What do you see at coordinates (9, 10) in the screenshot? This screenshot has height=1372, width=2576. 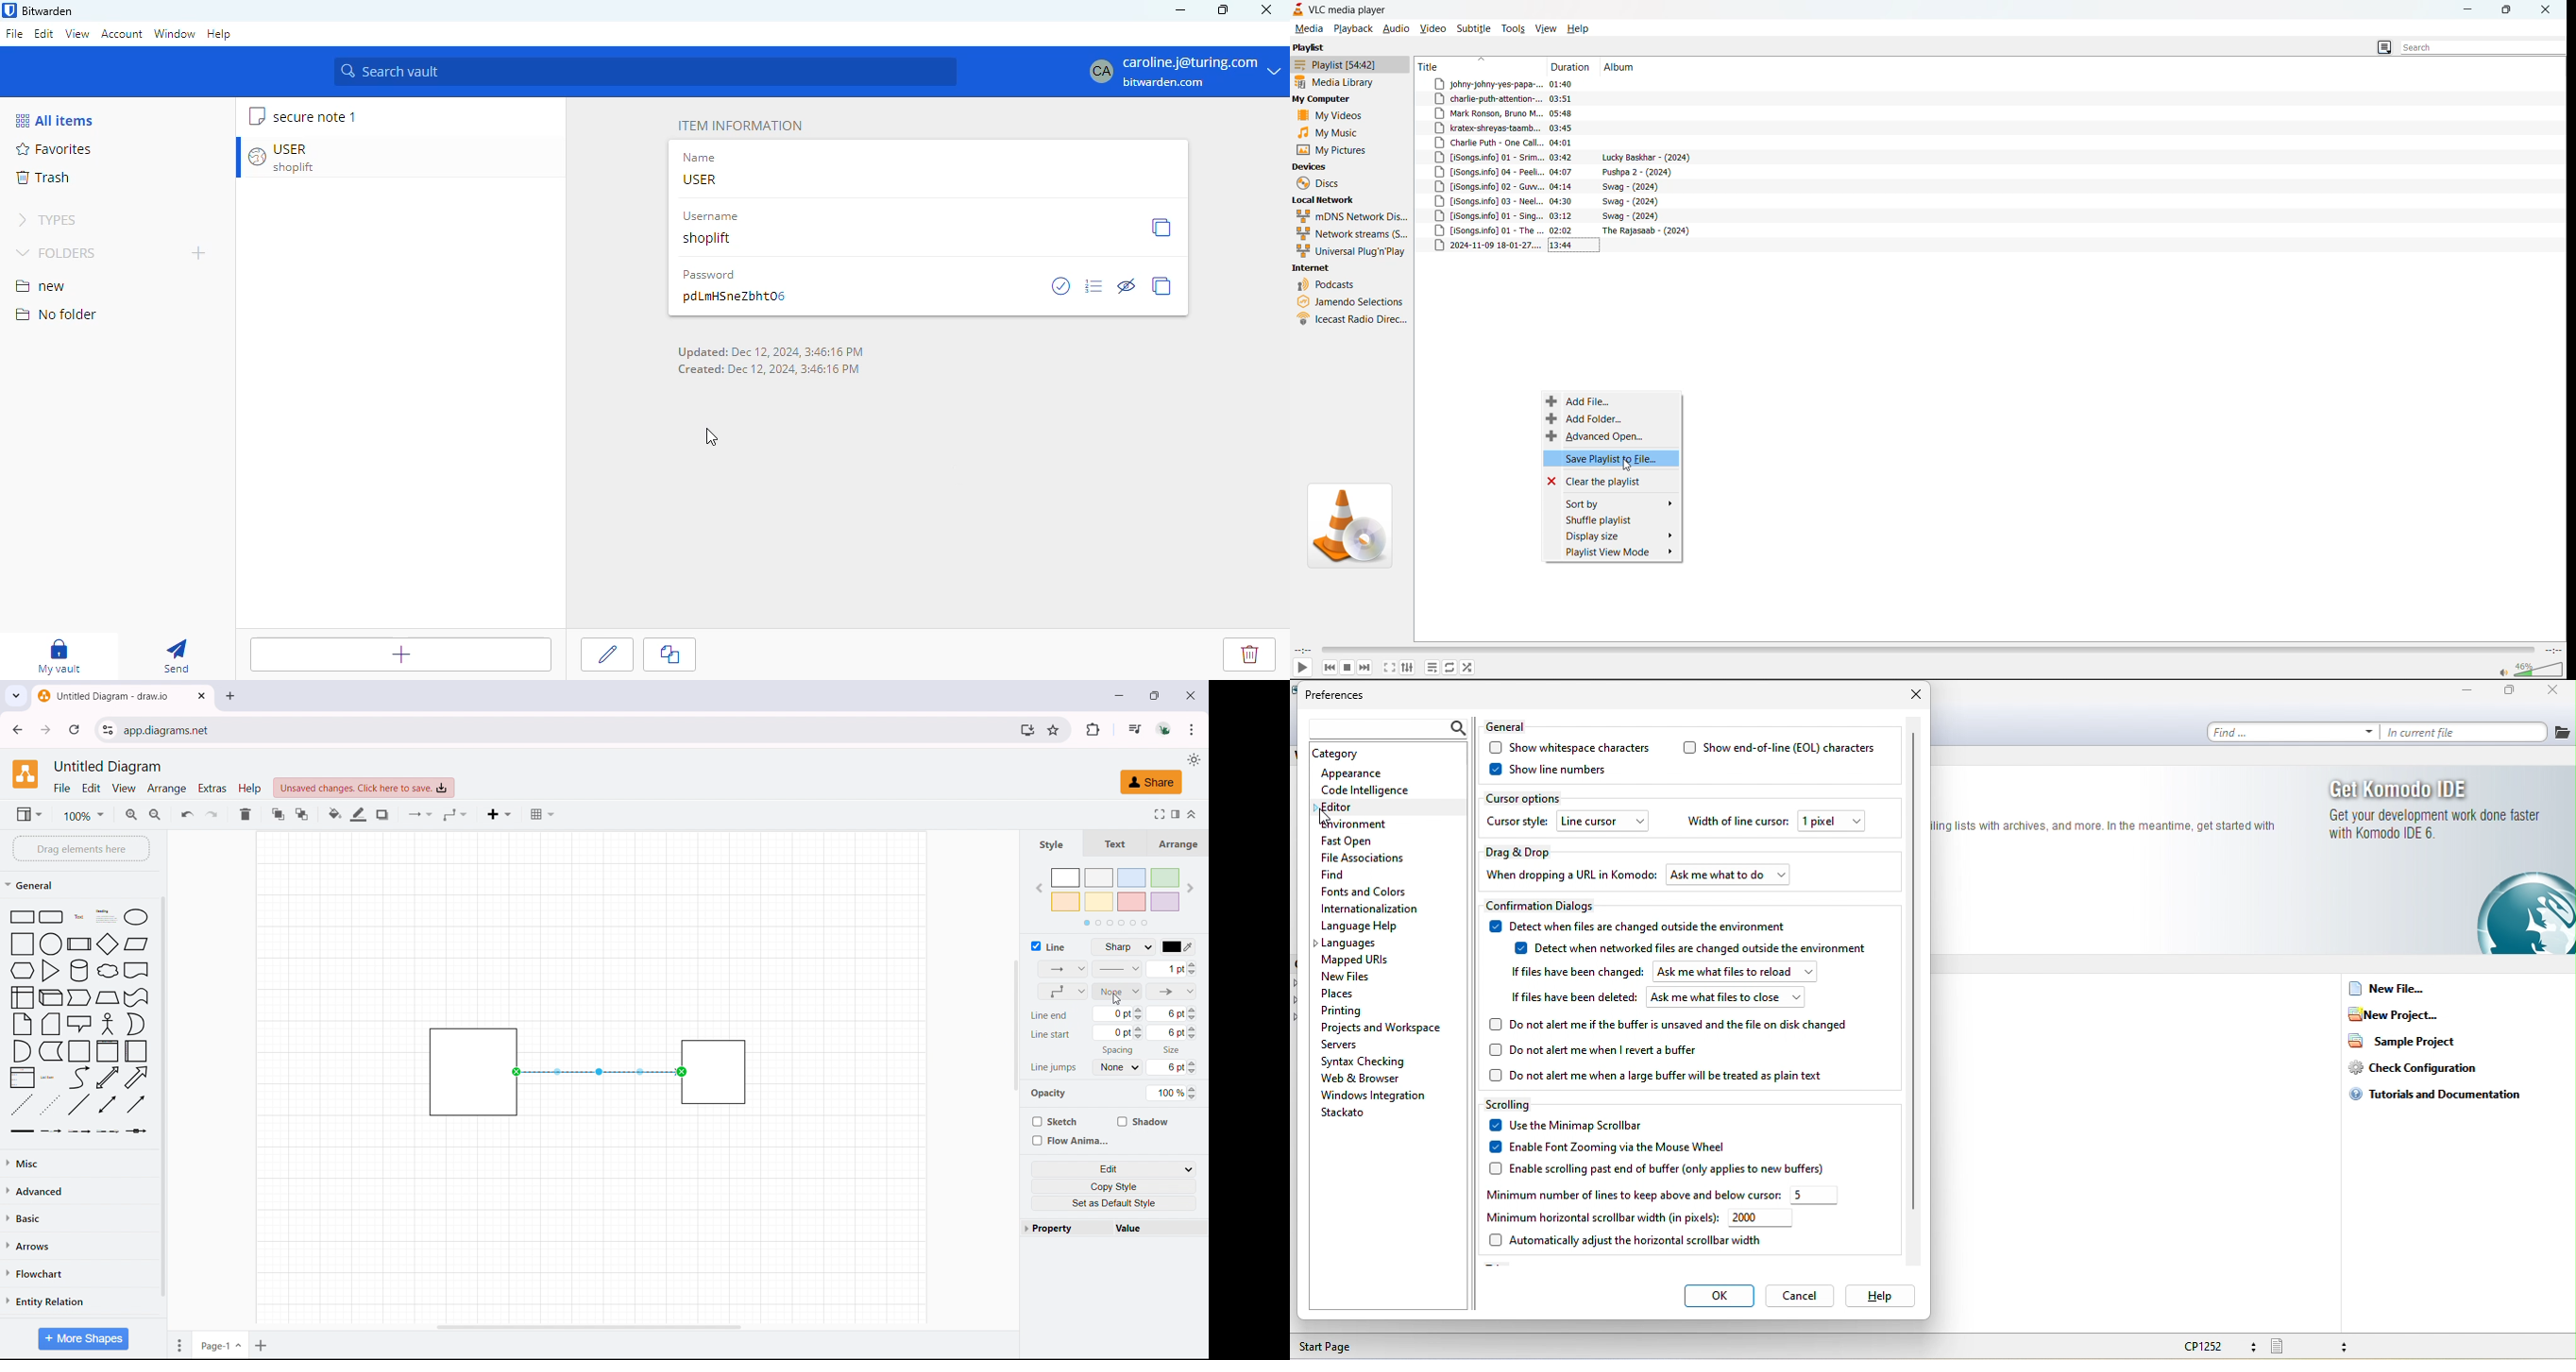 I see `logo` at bounding box center [9, 10].